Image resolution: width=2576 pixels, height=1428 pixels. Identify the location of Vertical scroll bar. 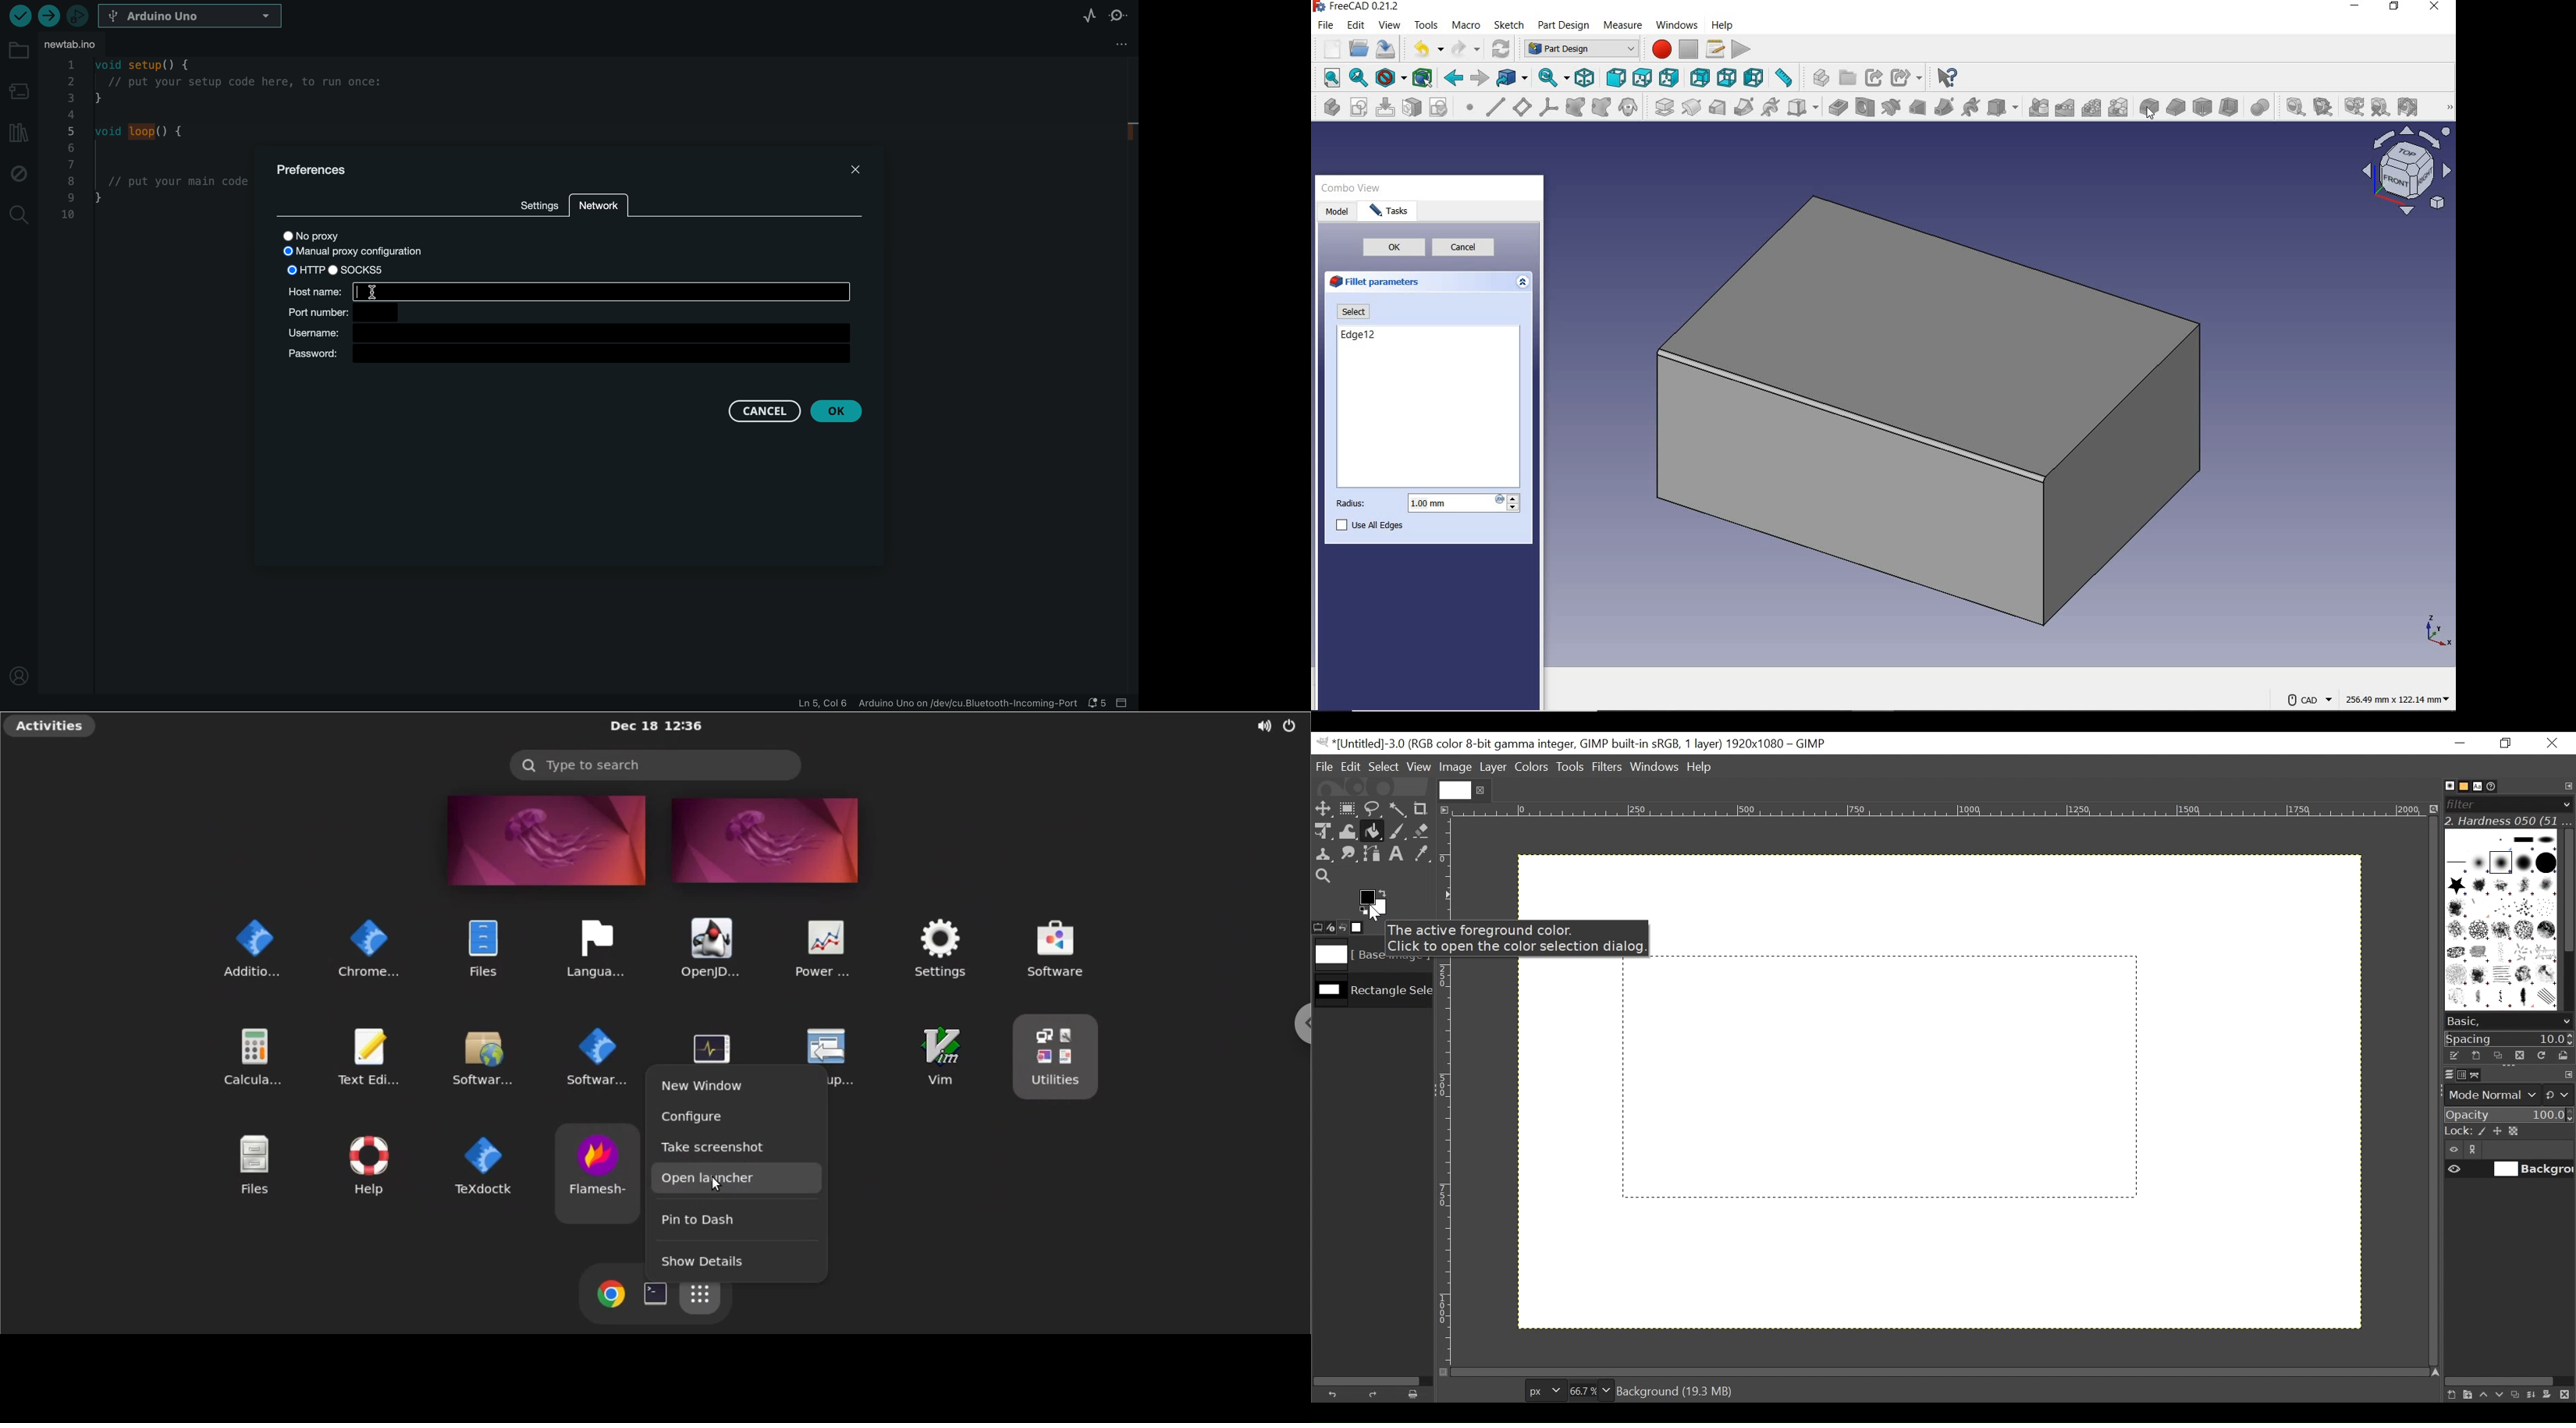
(2567, 889).